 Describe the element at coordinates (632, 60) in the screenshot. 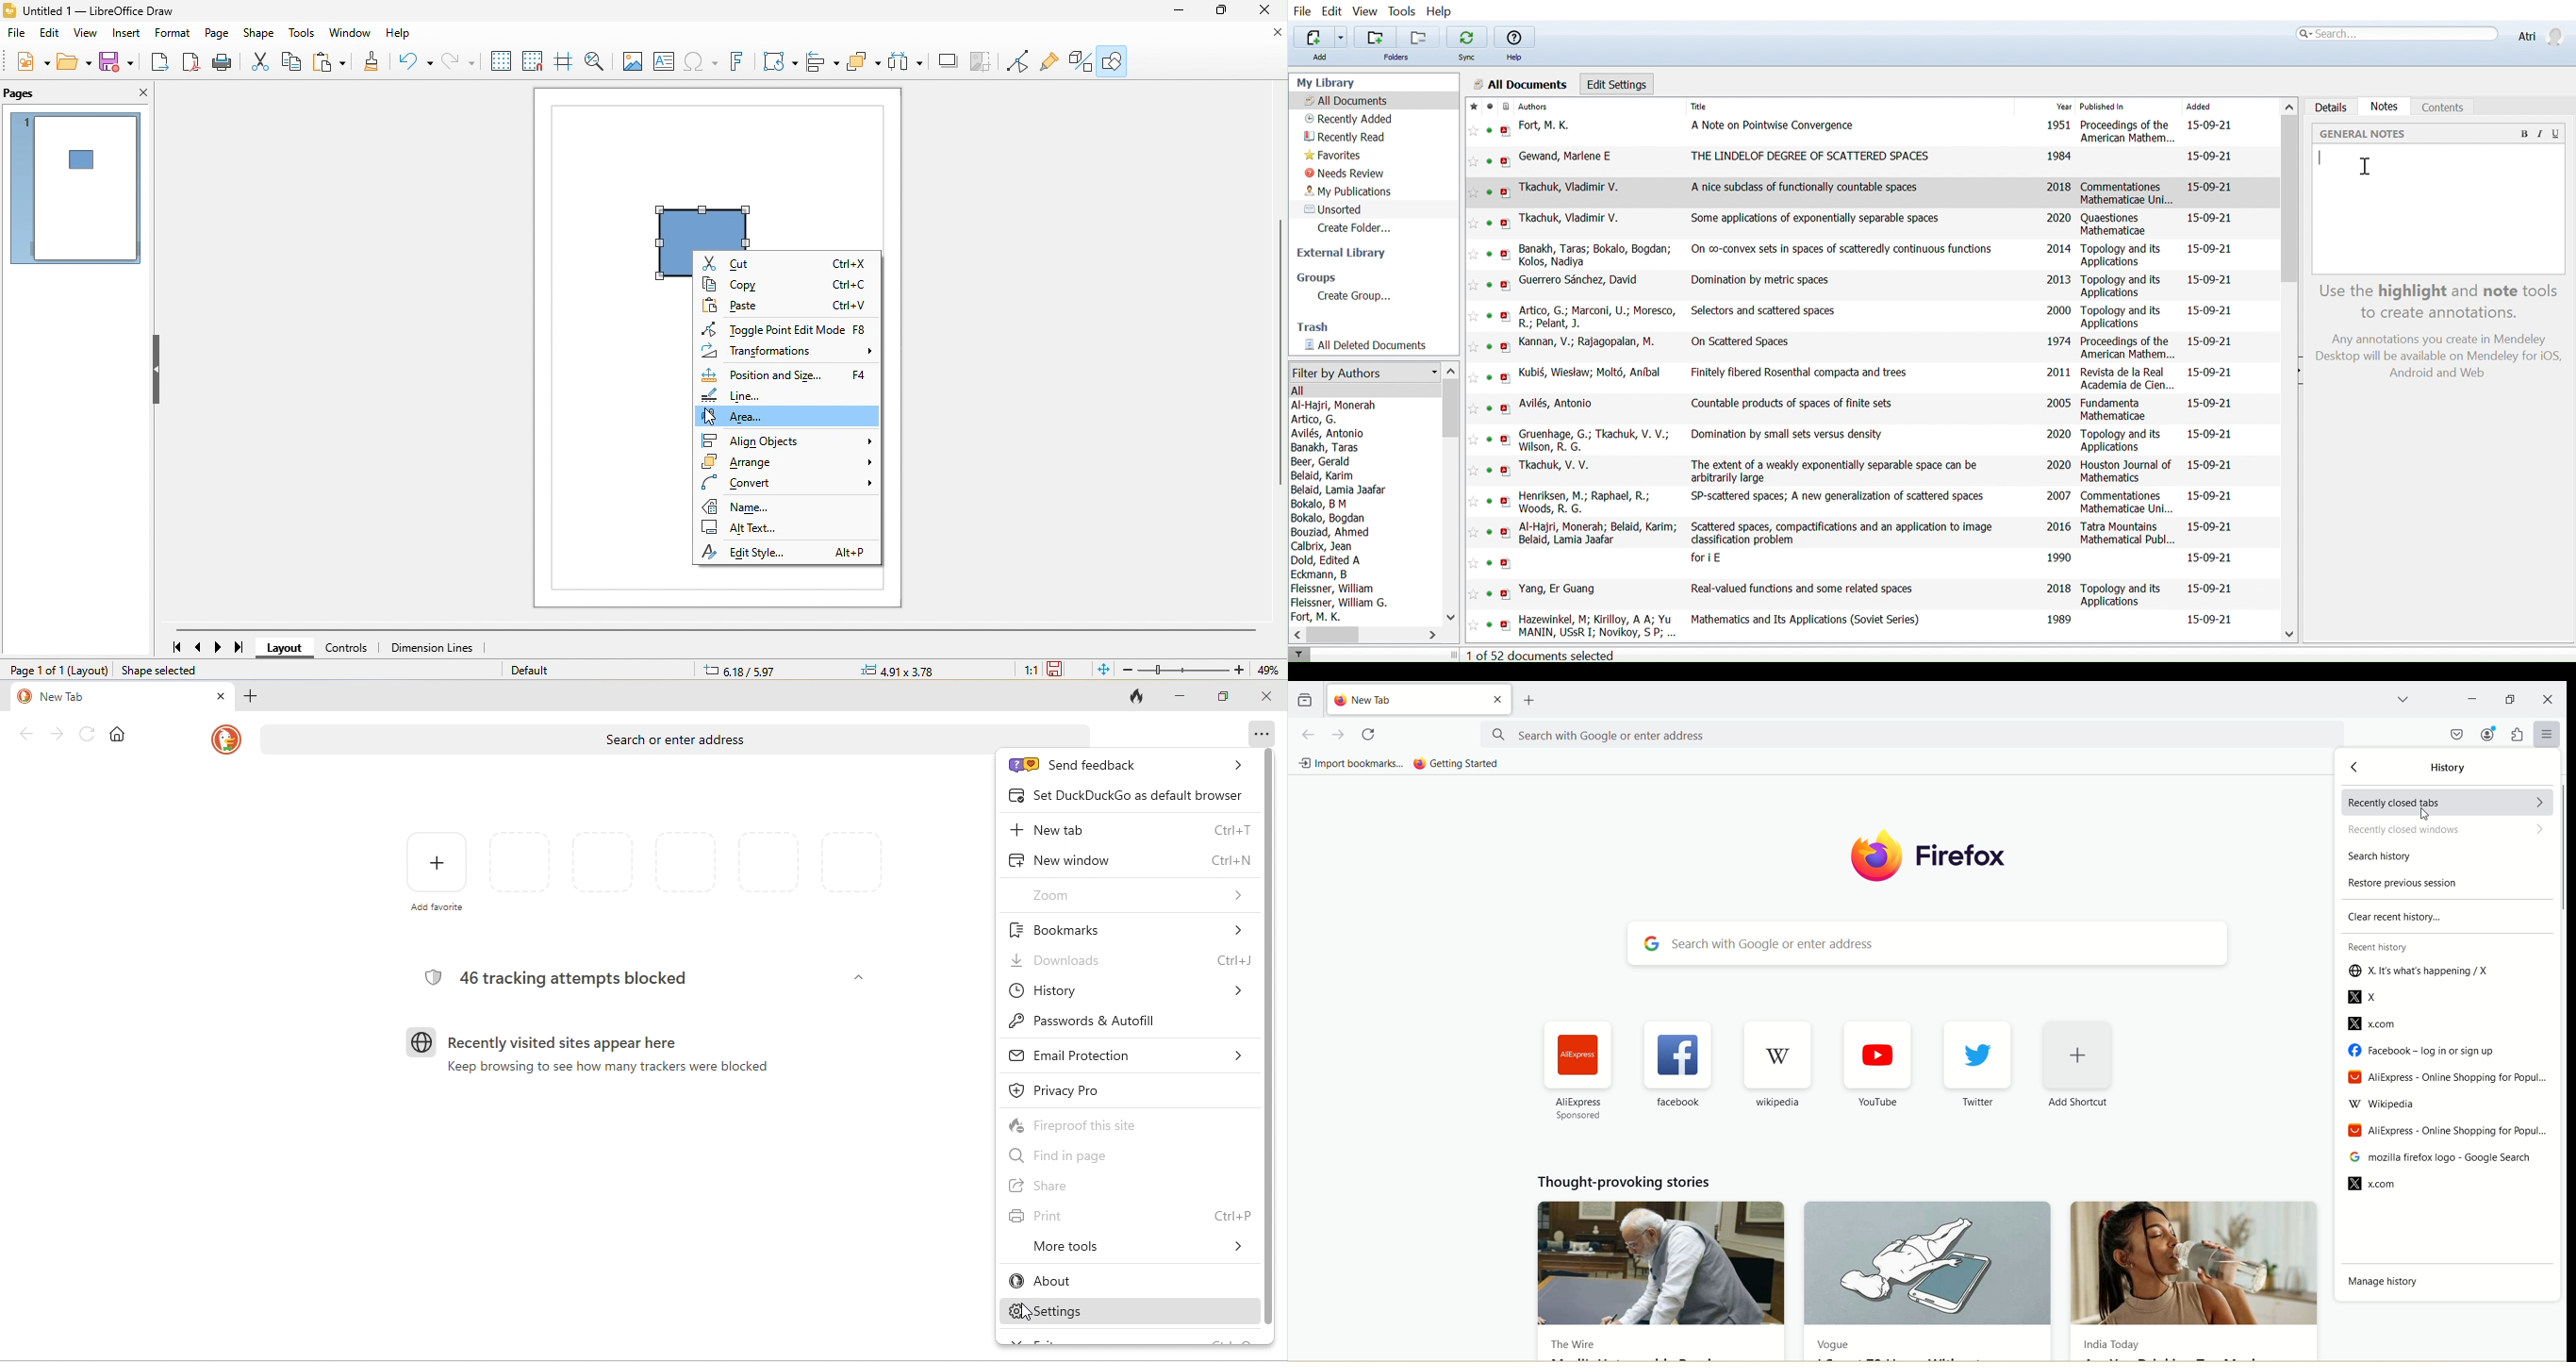

I see `image` at that location.